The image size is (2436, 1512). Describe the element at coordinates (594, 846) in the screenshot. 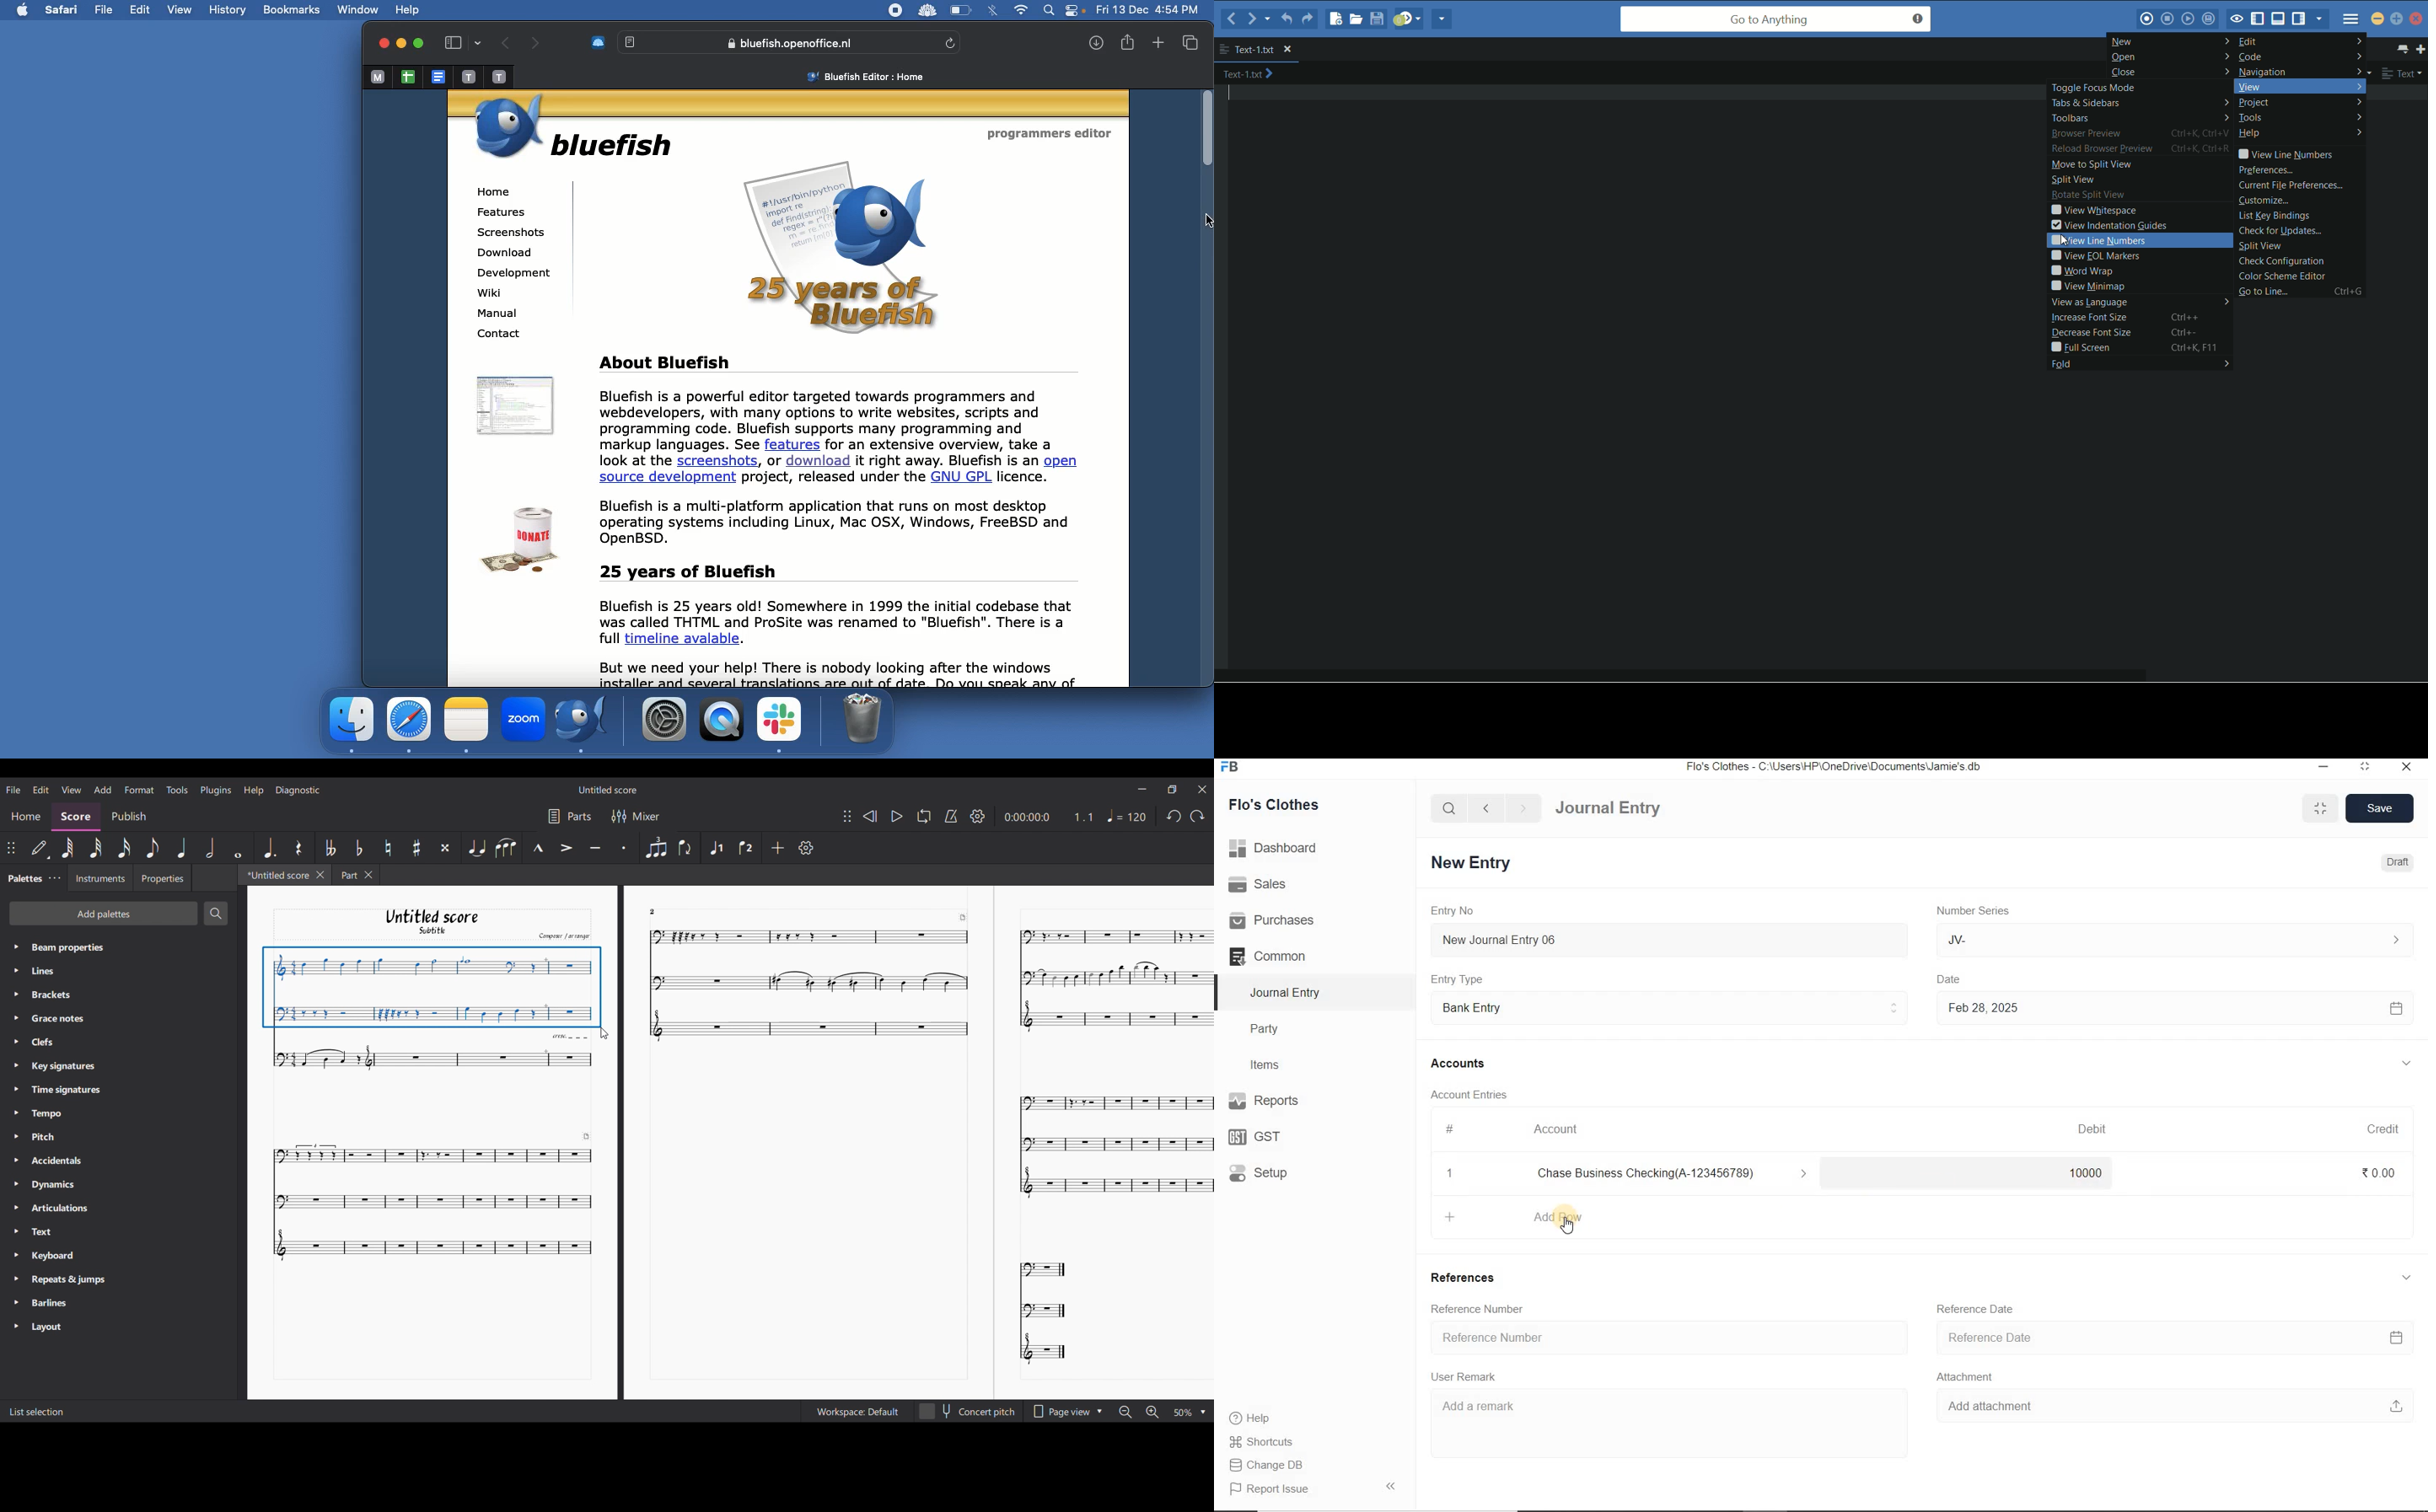

I see `Tenuto` at that location.